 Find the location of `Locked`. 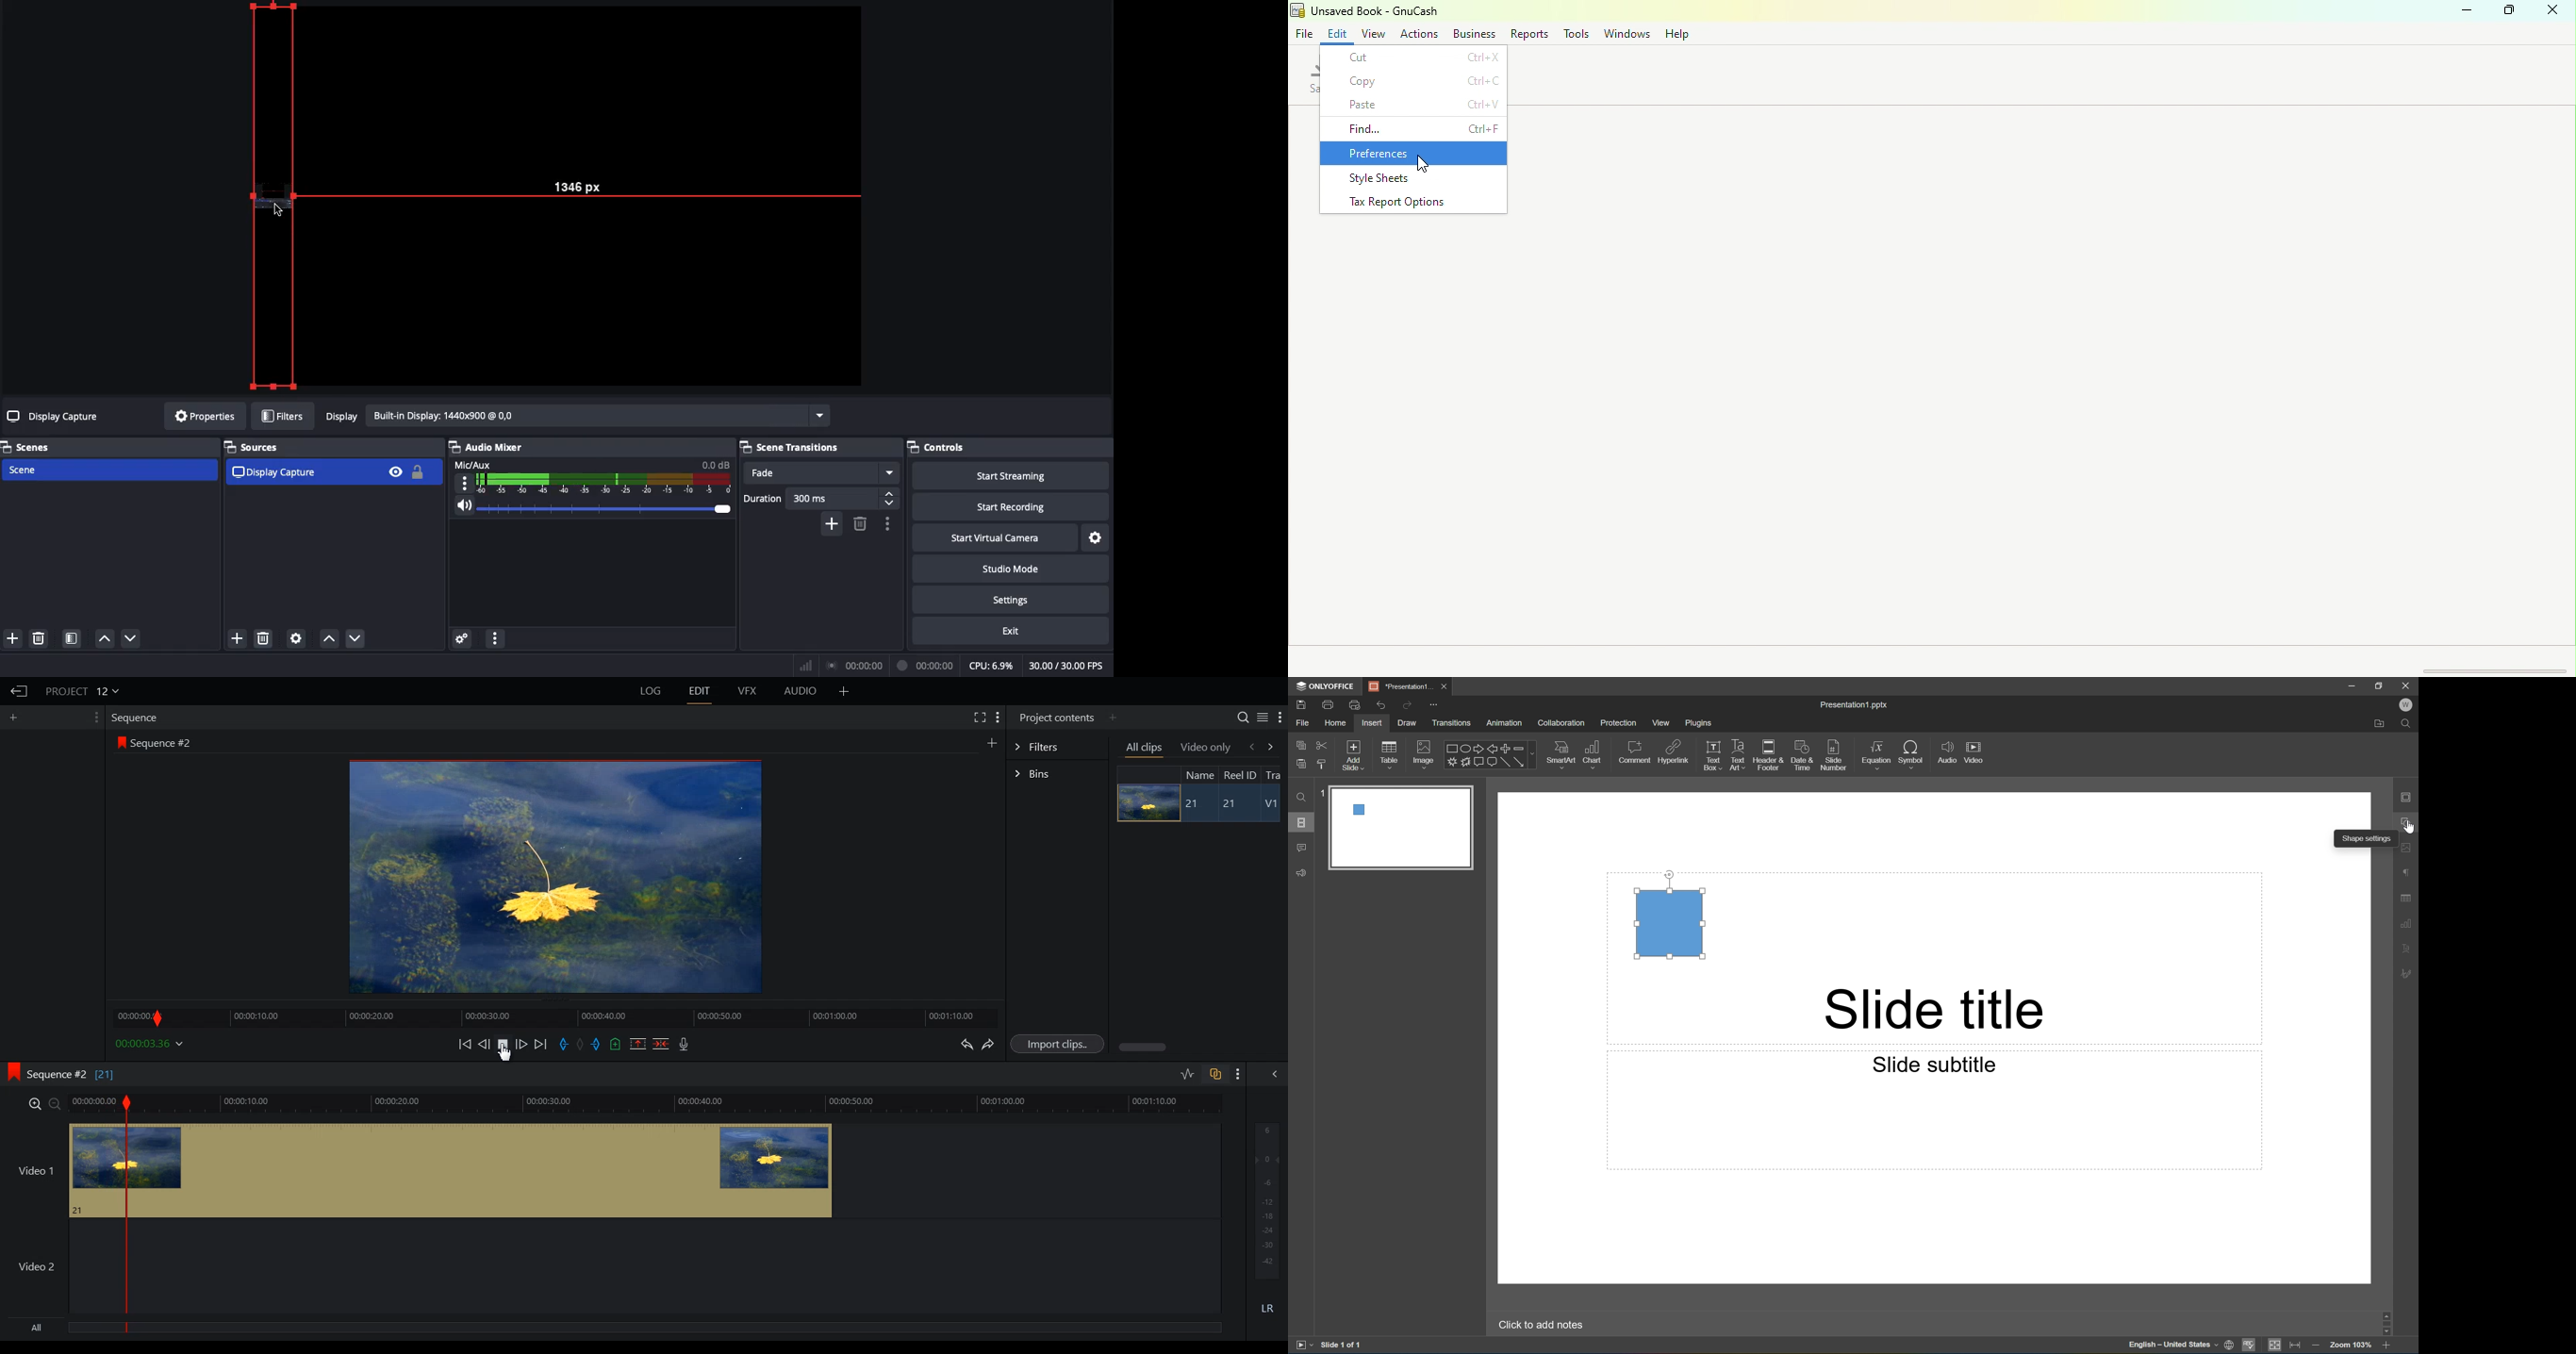

Locked is located at coordinates (416, 472).